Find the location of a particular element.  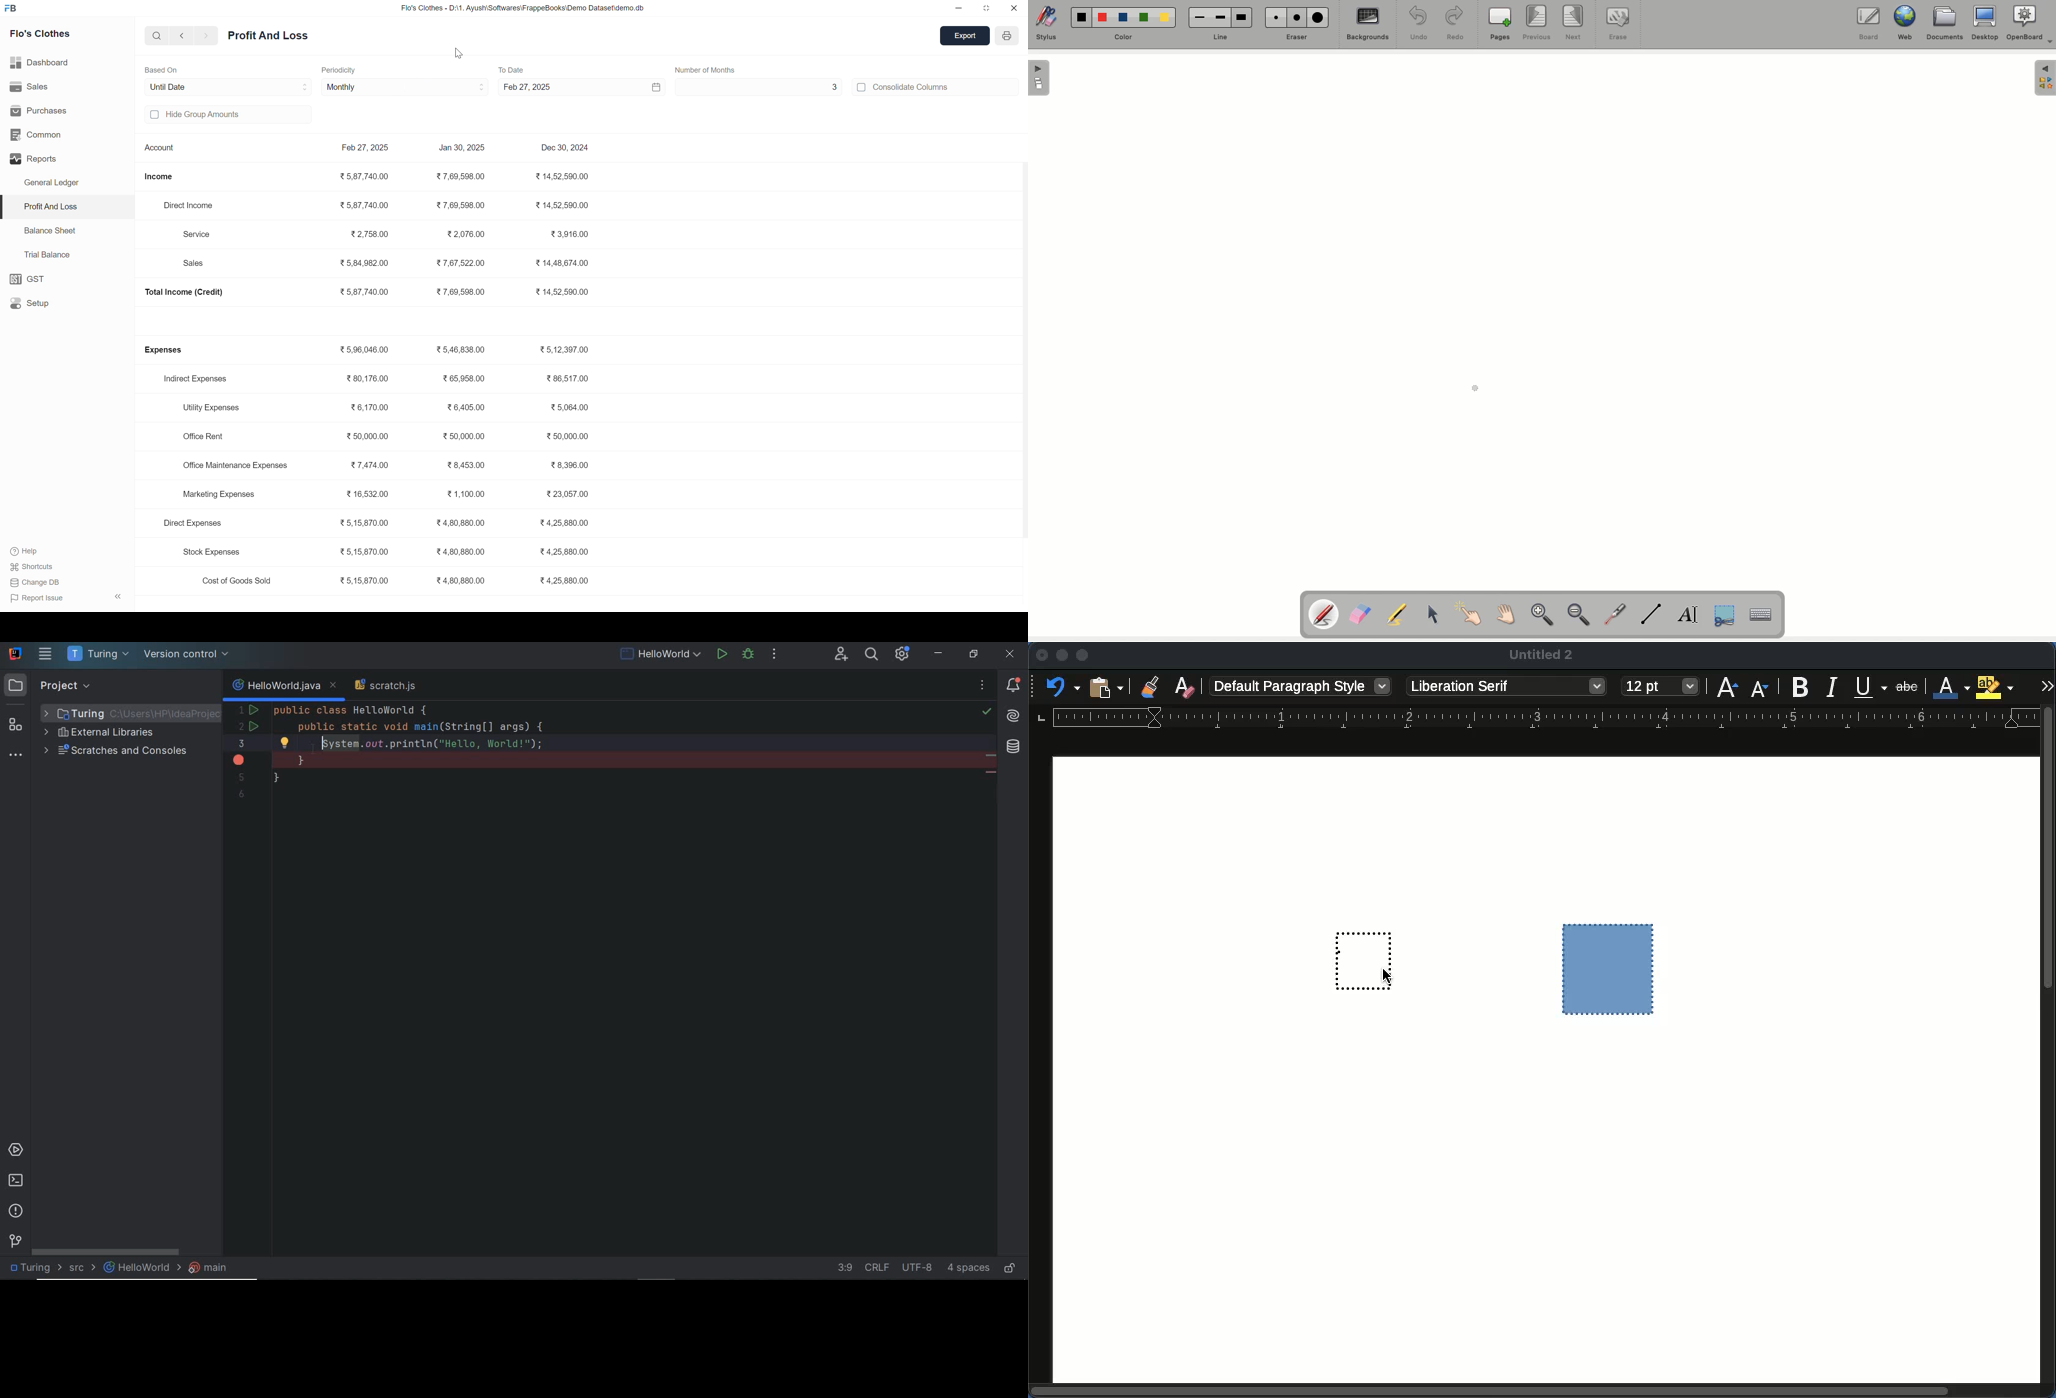

Untitled 2 - name is located at coordinates (1543, 653).